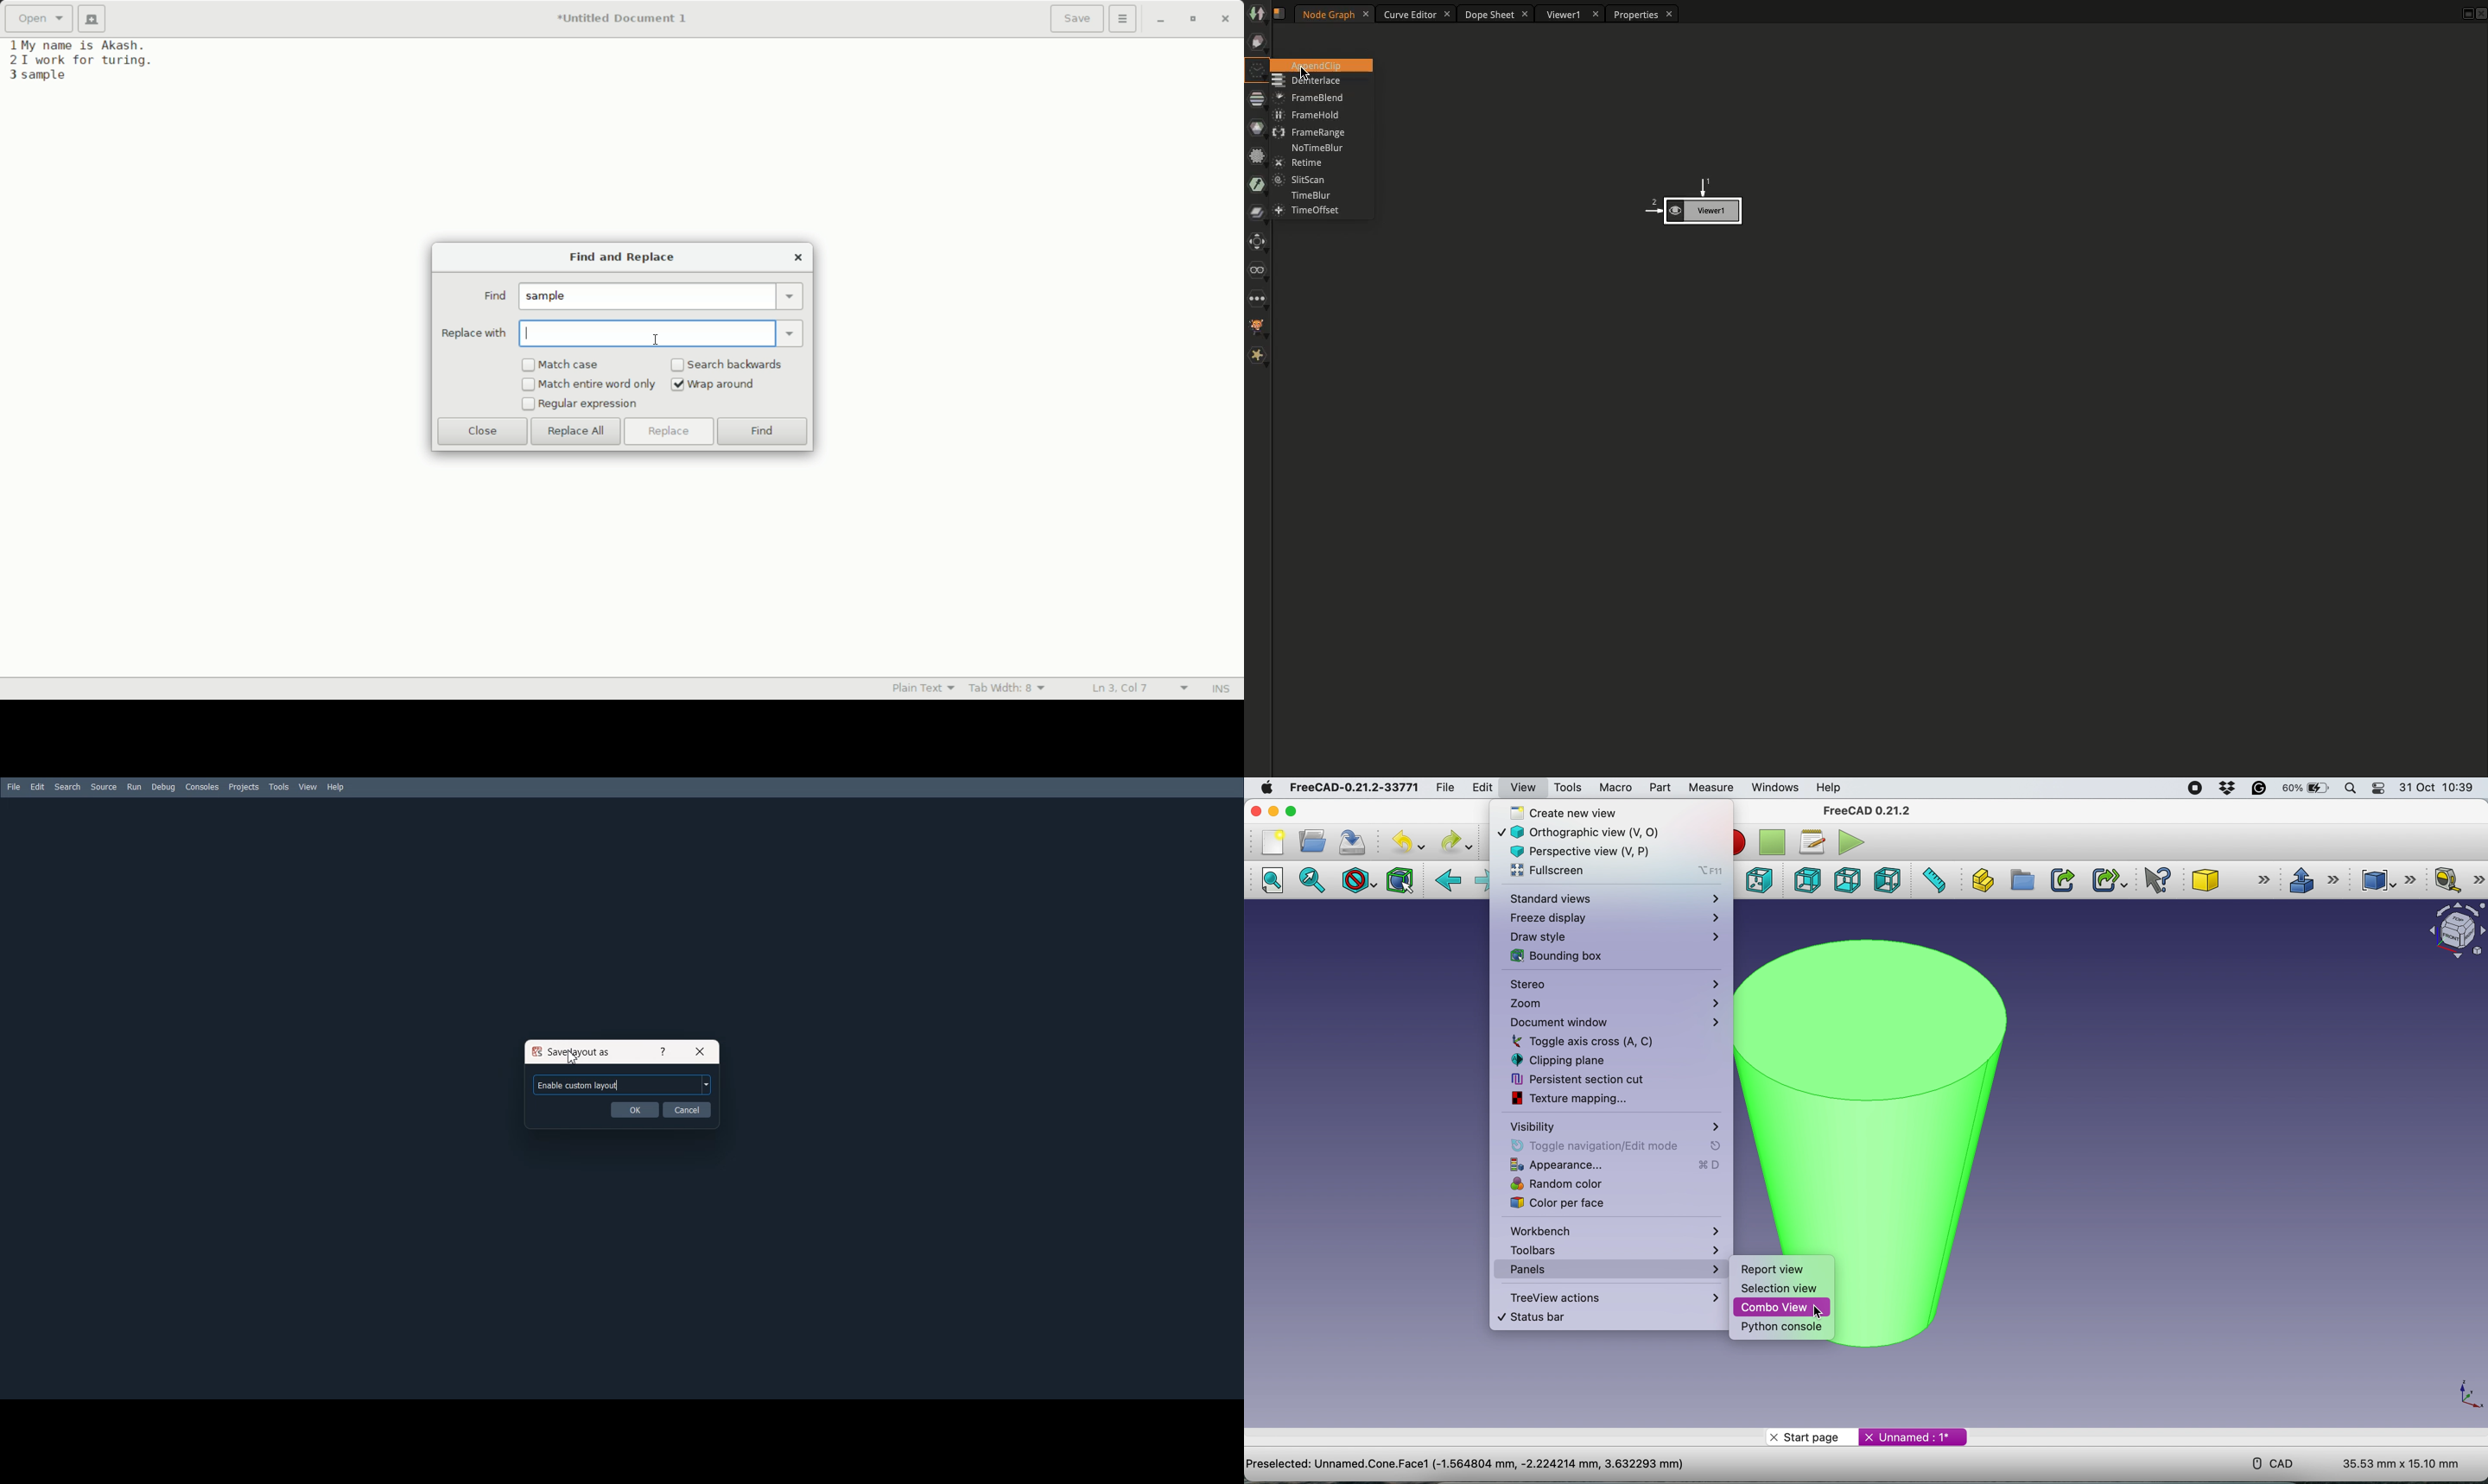 The image size is (2492, 1484). What do you see at coordinates (2233, 882) in the screenshot?
I see `cone` at bounding box center [2233, 882].